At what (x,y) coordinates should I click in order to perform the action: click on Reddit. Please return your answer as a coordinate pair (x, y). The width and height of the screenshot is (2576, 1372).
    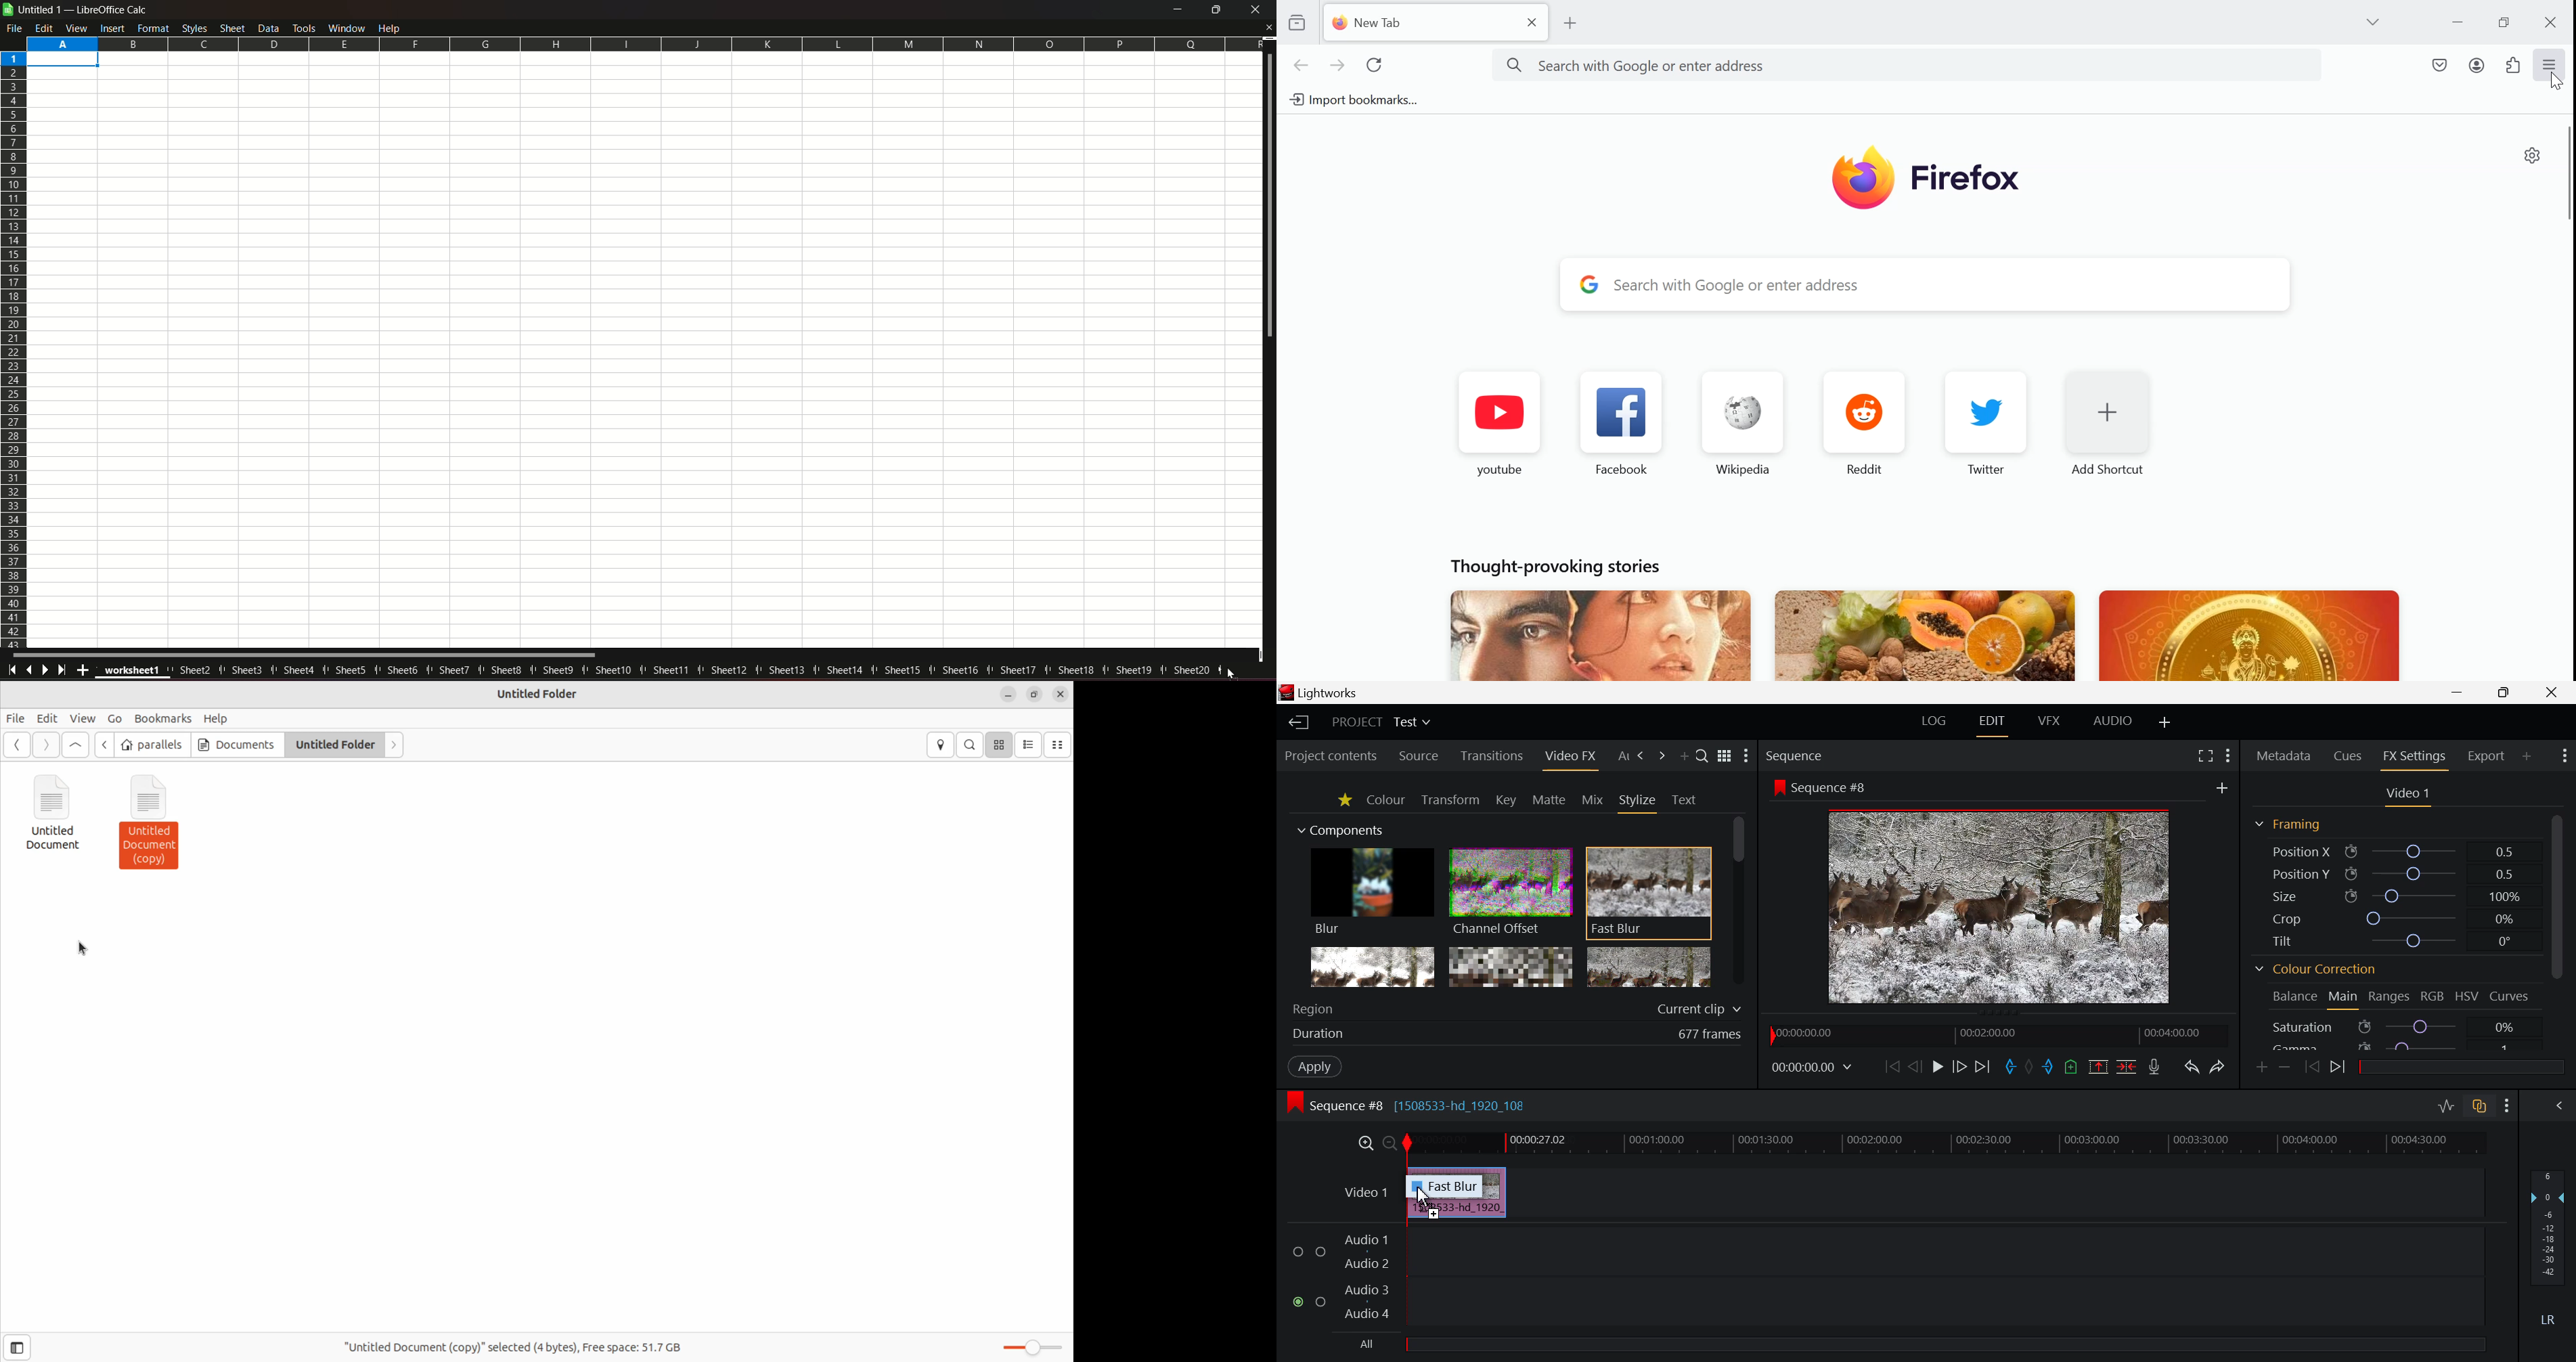
    Looking at the image, I should click on (1863, 423).